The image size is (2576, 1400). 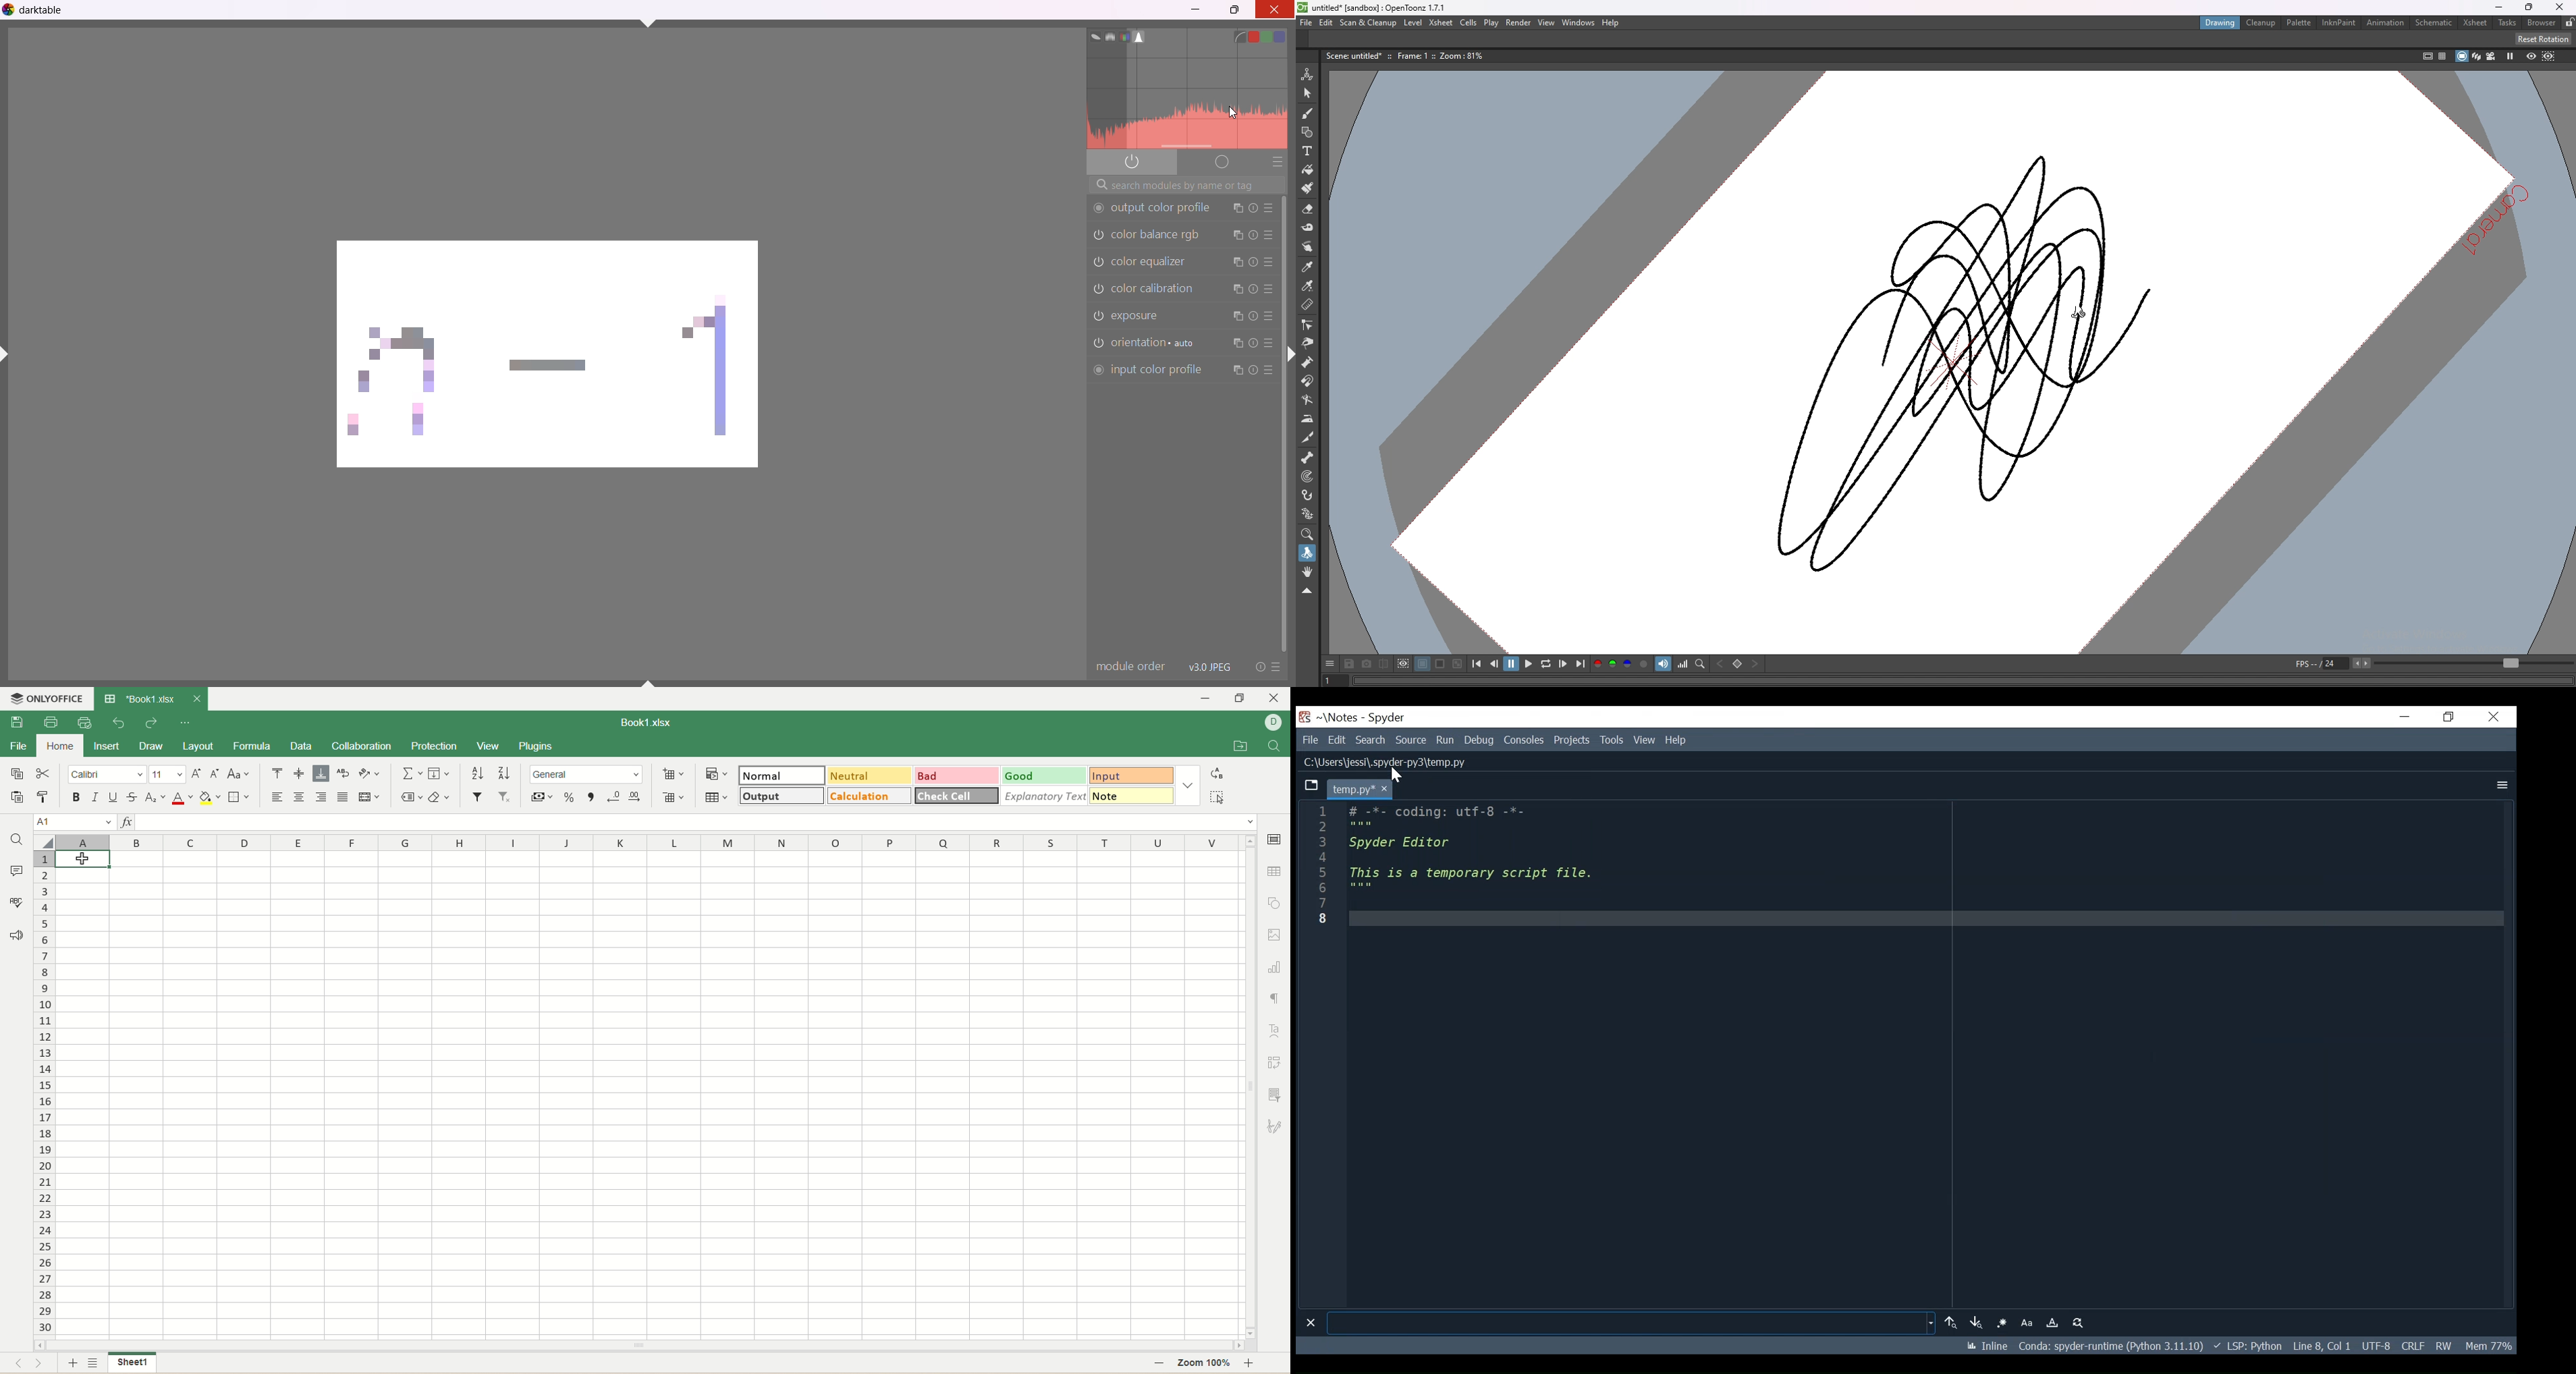 What do you see at coordinates (1674, 741) in the screenshot?
I see `Help` at bounding box center [1674, 741].